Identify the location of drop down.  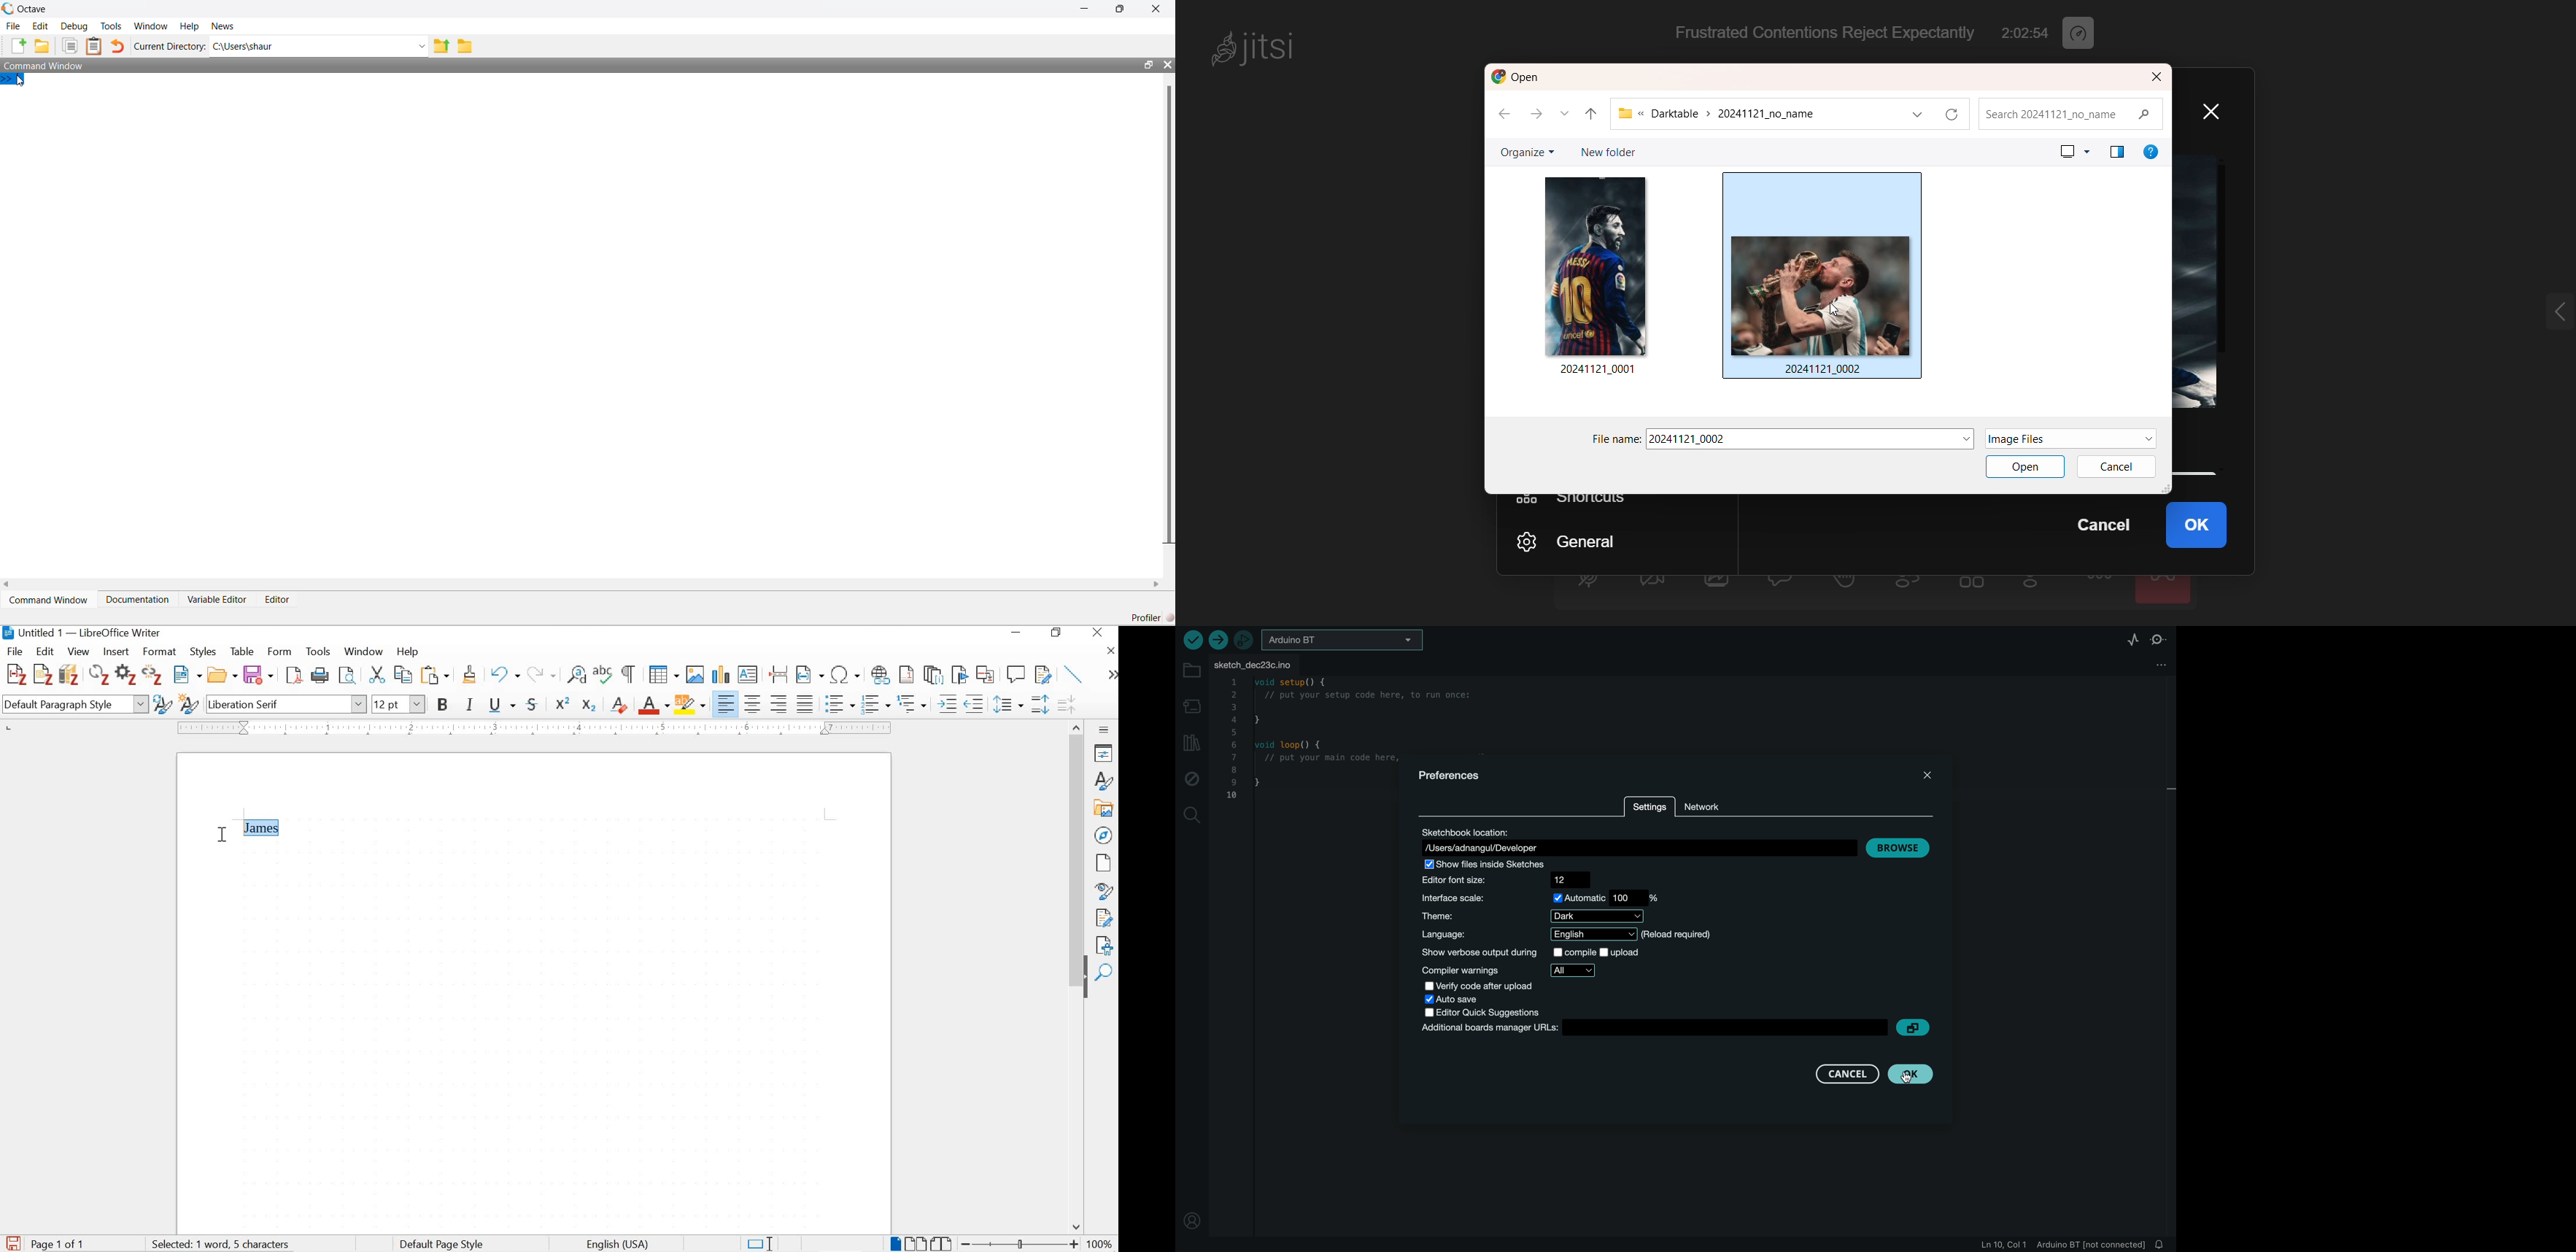
(1916, 115).